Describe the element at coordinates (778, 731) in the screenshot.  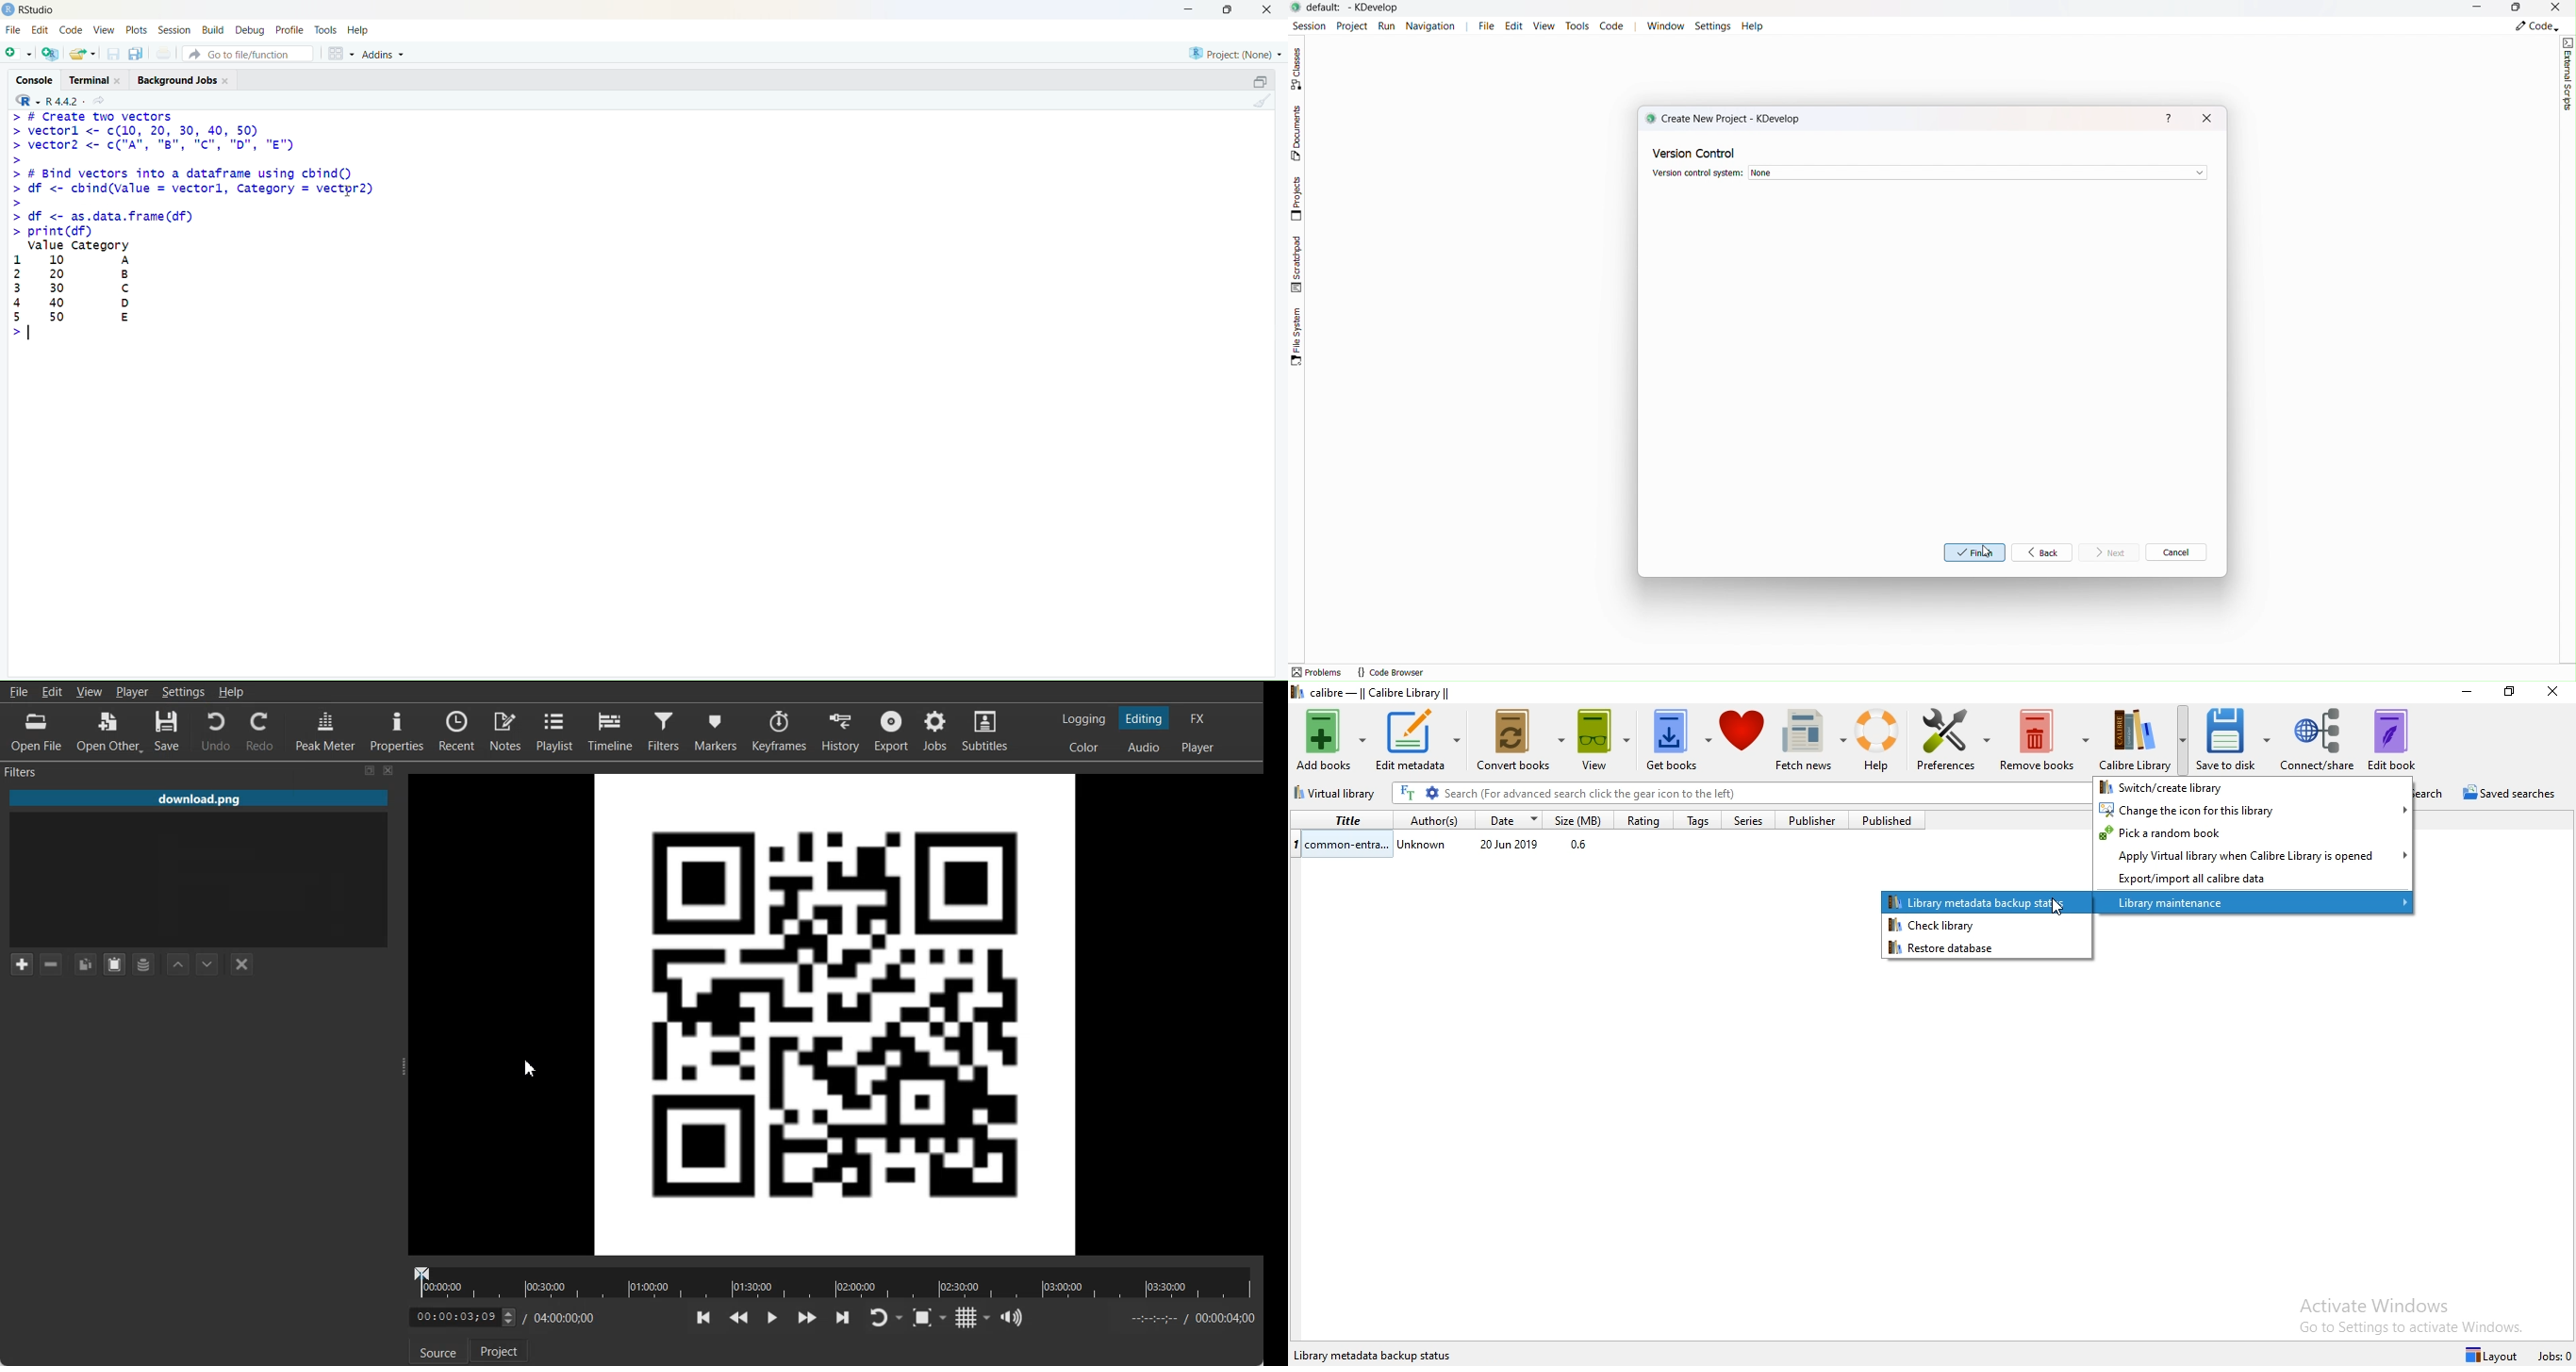
I see `Keyframes` at that location.